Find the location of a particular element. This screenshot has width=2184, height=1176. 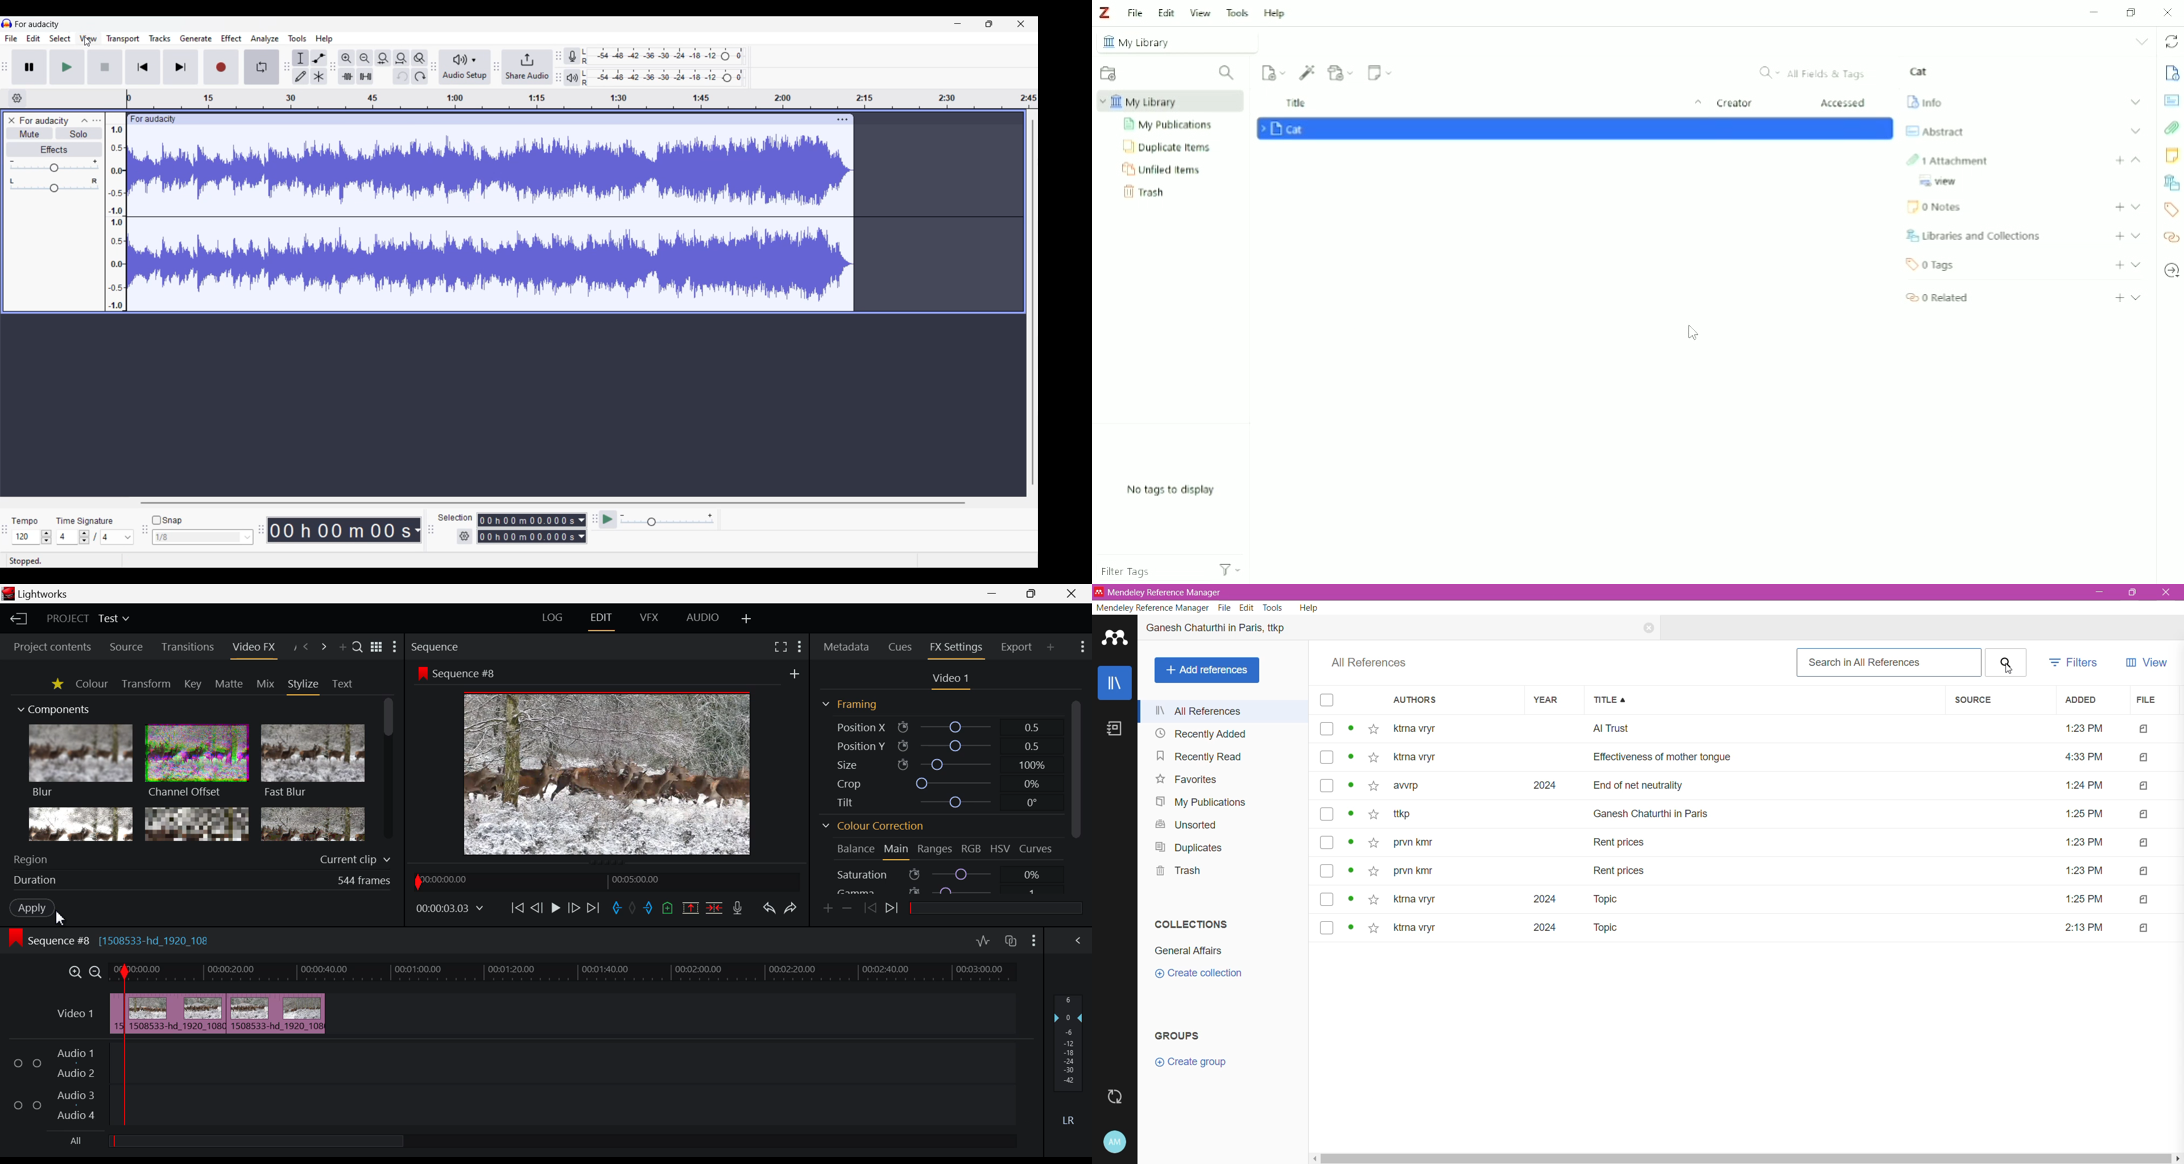

track waveform is located at coordinates (491, 220).